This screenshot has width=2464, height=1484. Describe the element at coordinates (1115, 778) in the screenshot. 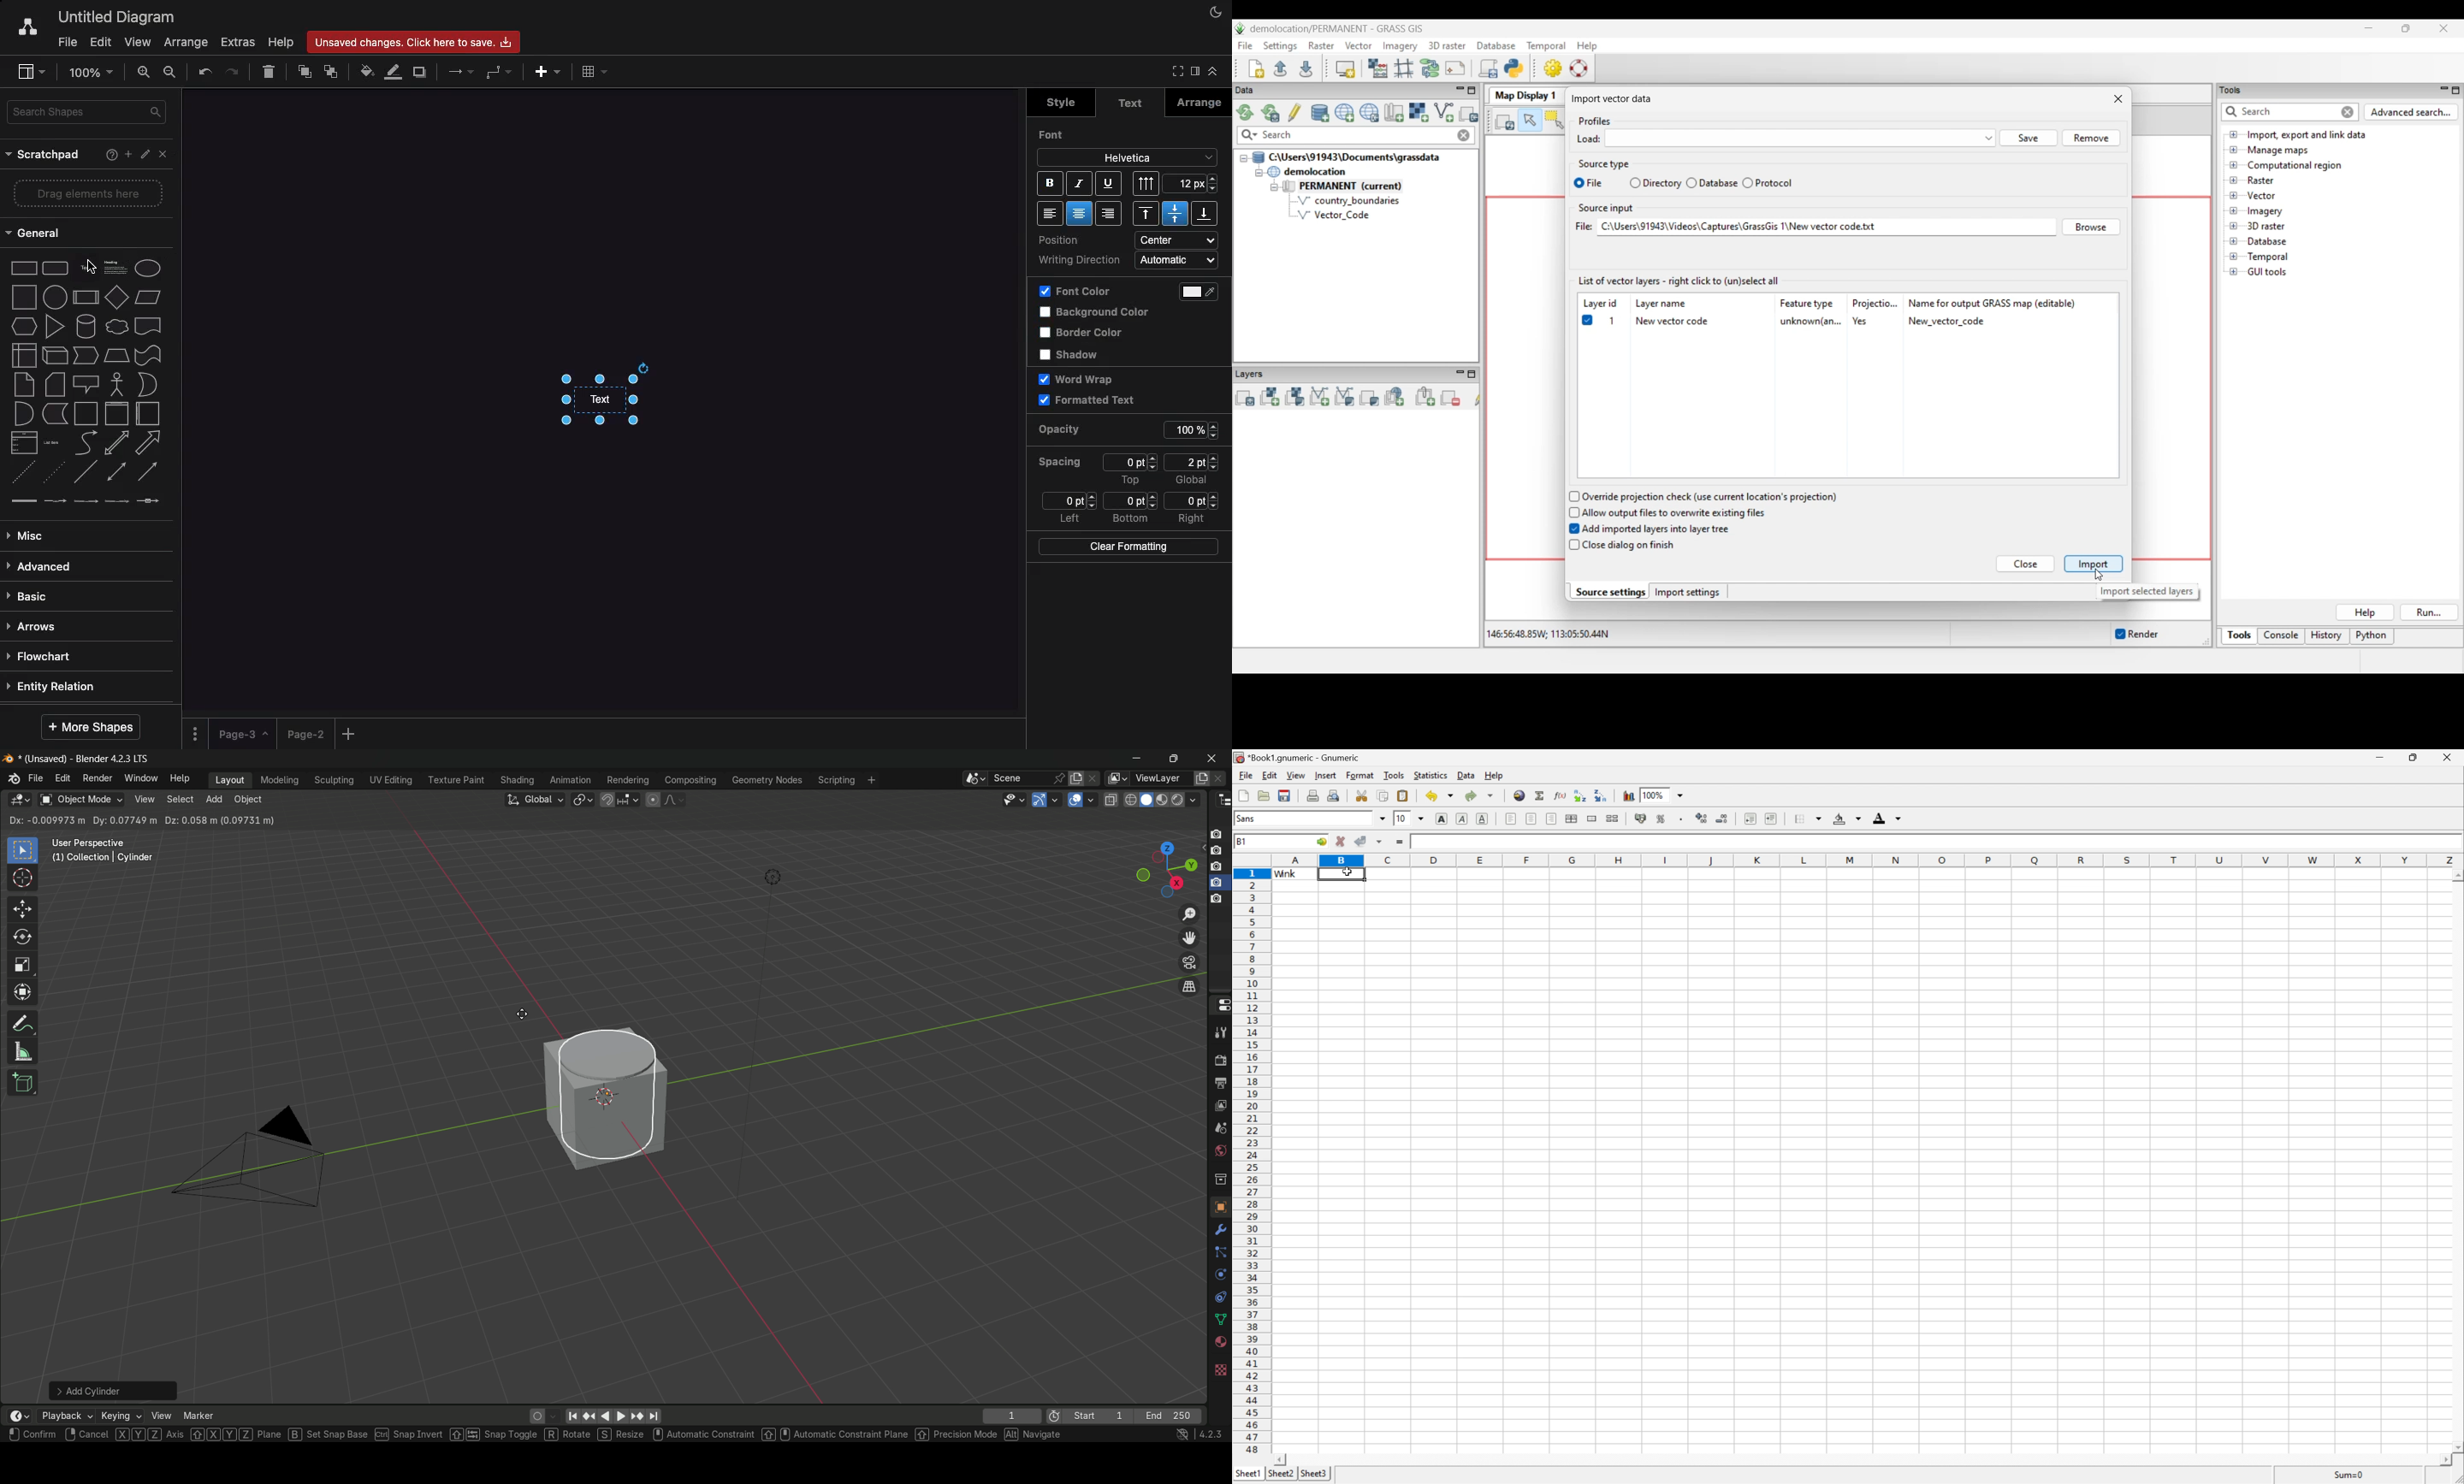

I see `view layer` at that location.